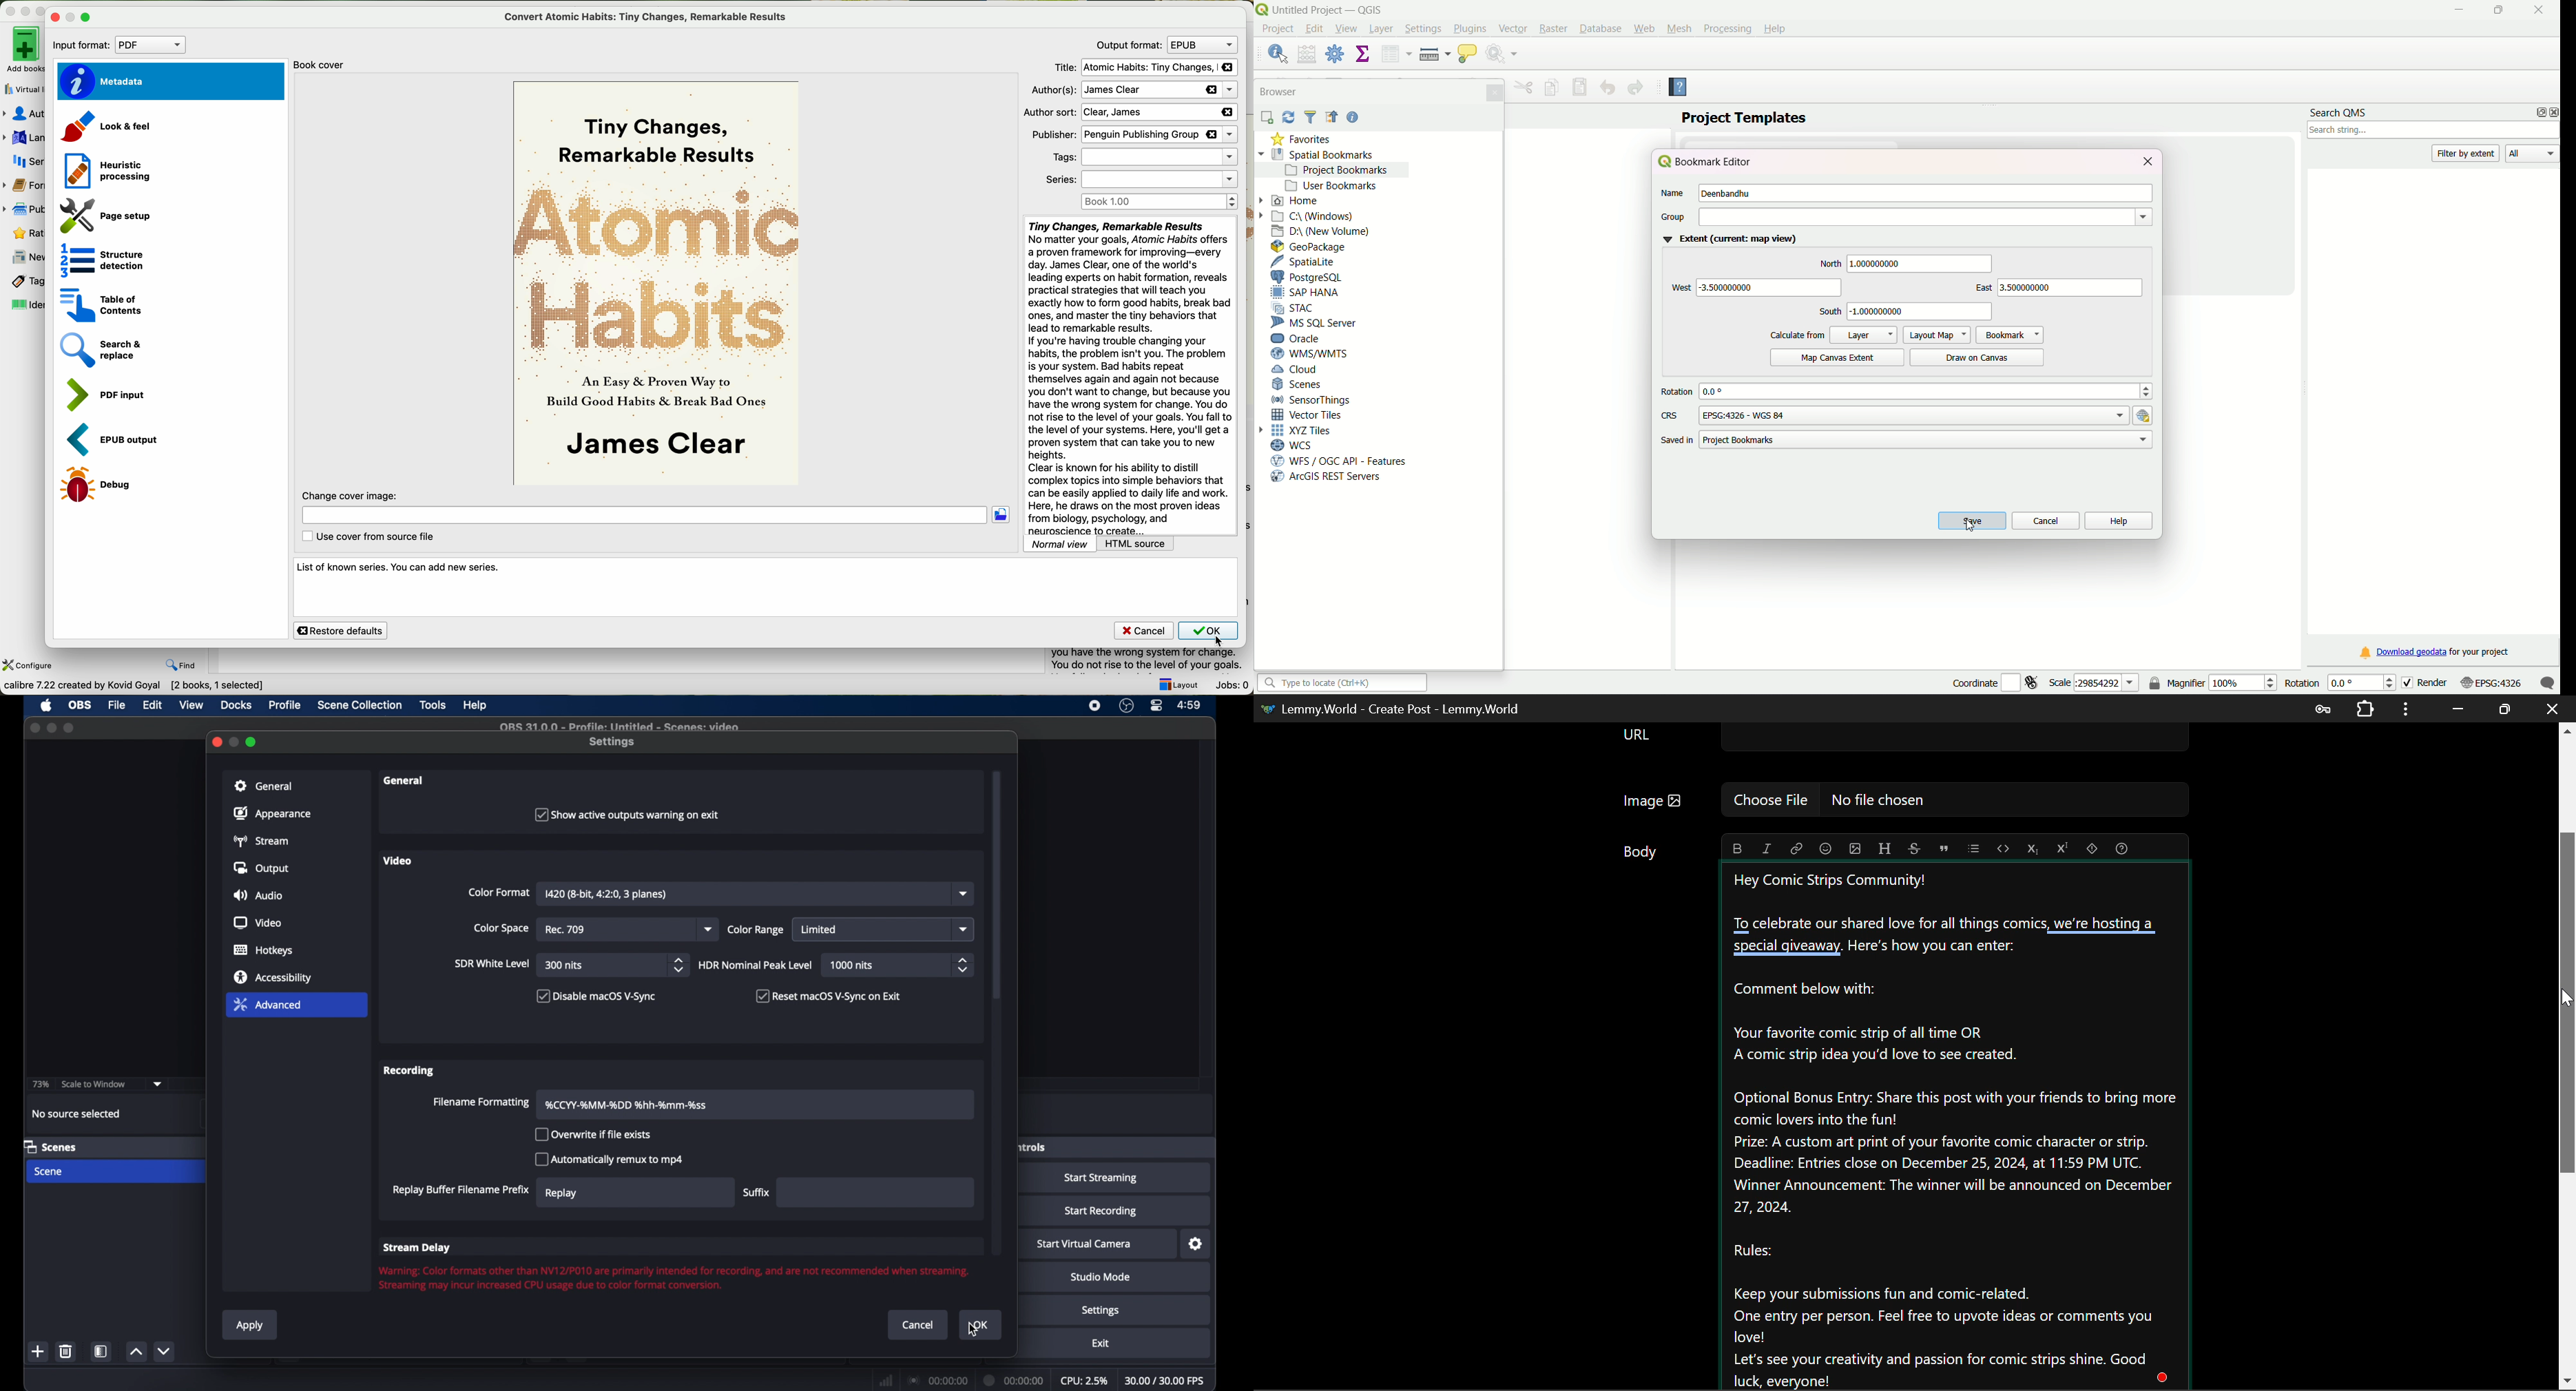  Describe the element at coordinates (1706, 161) in the screenshot. I see `bookmark editor` at that location.